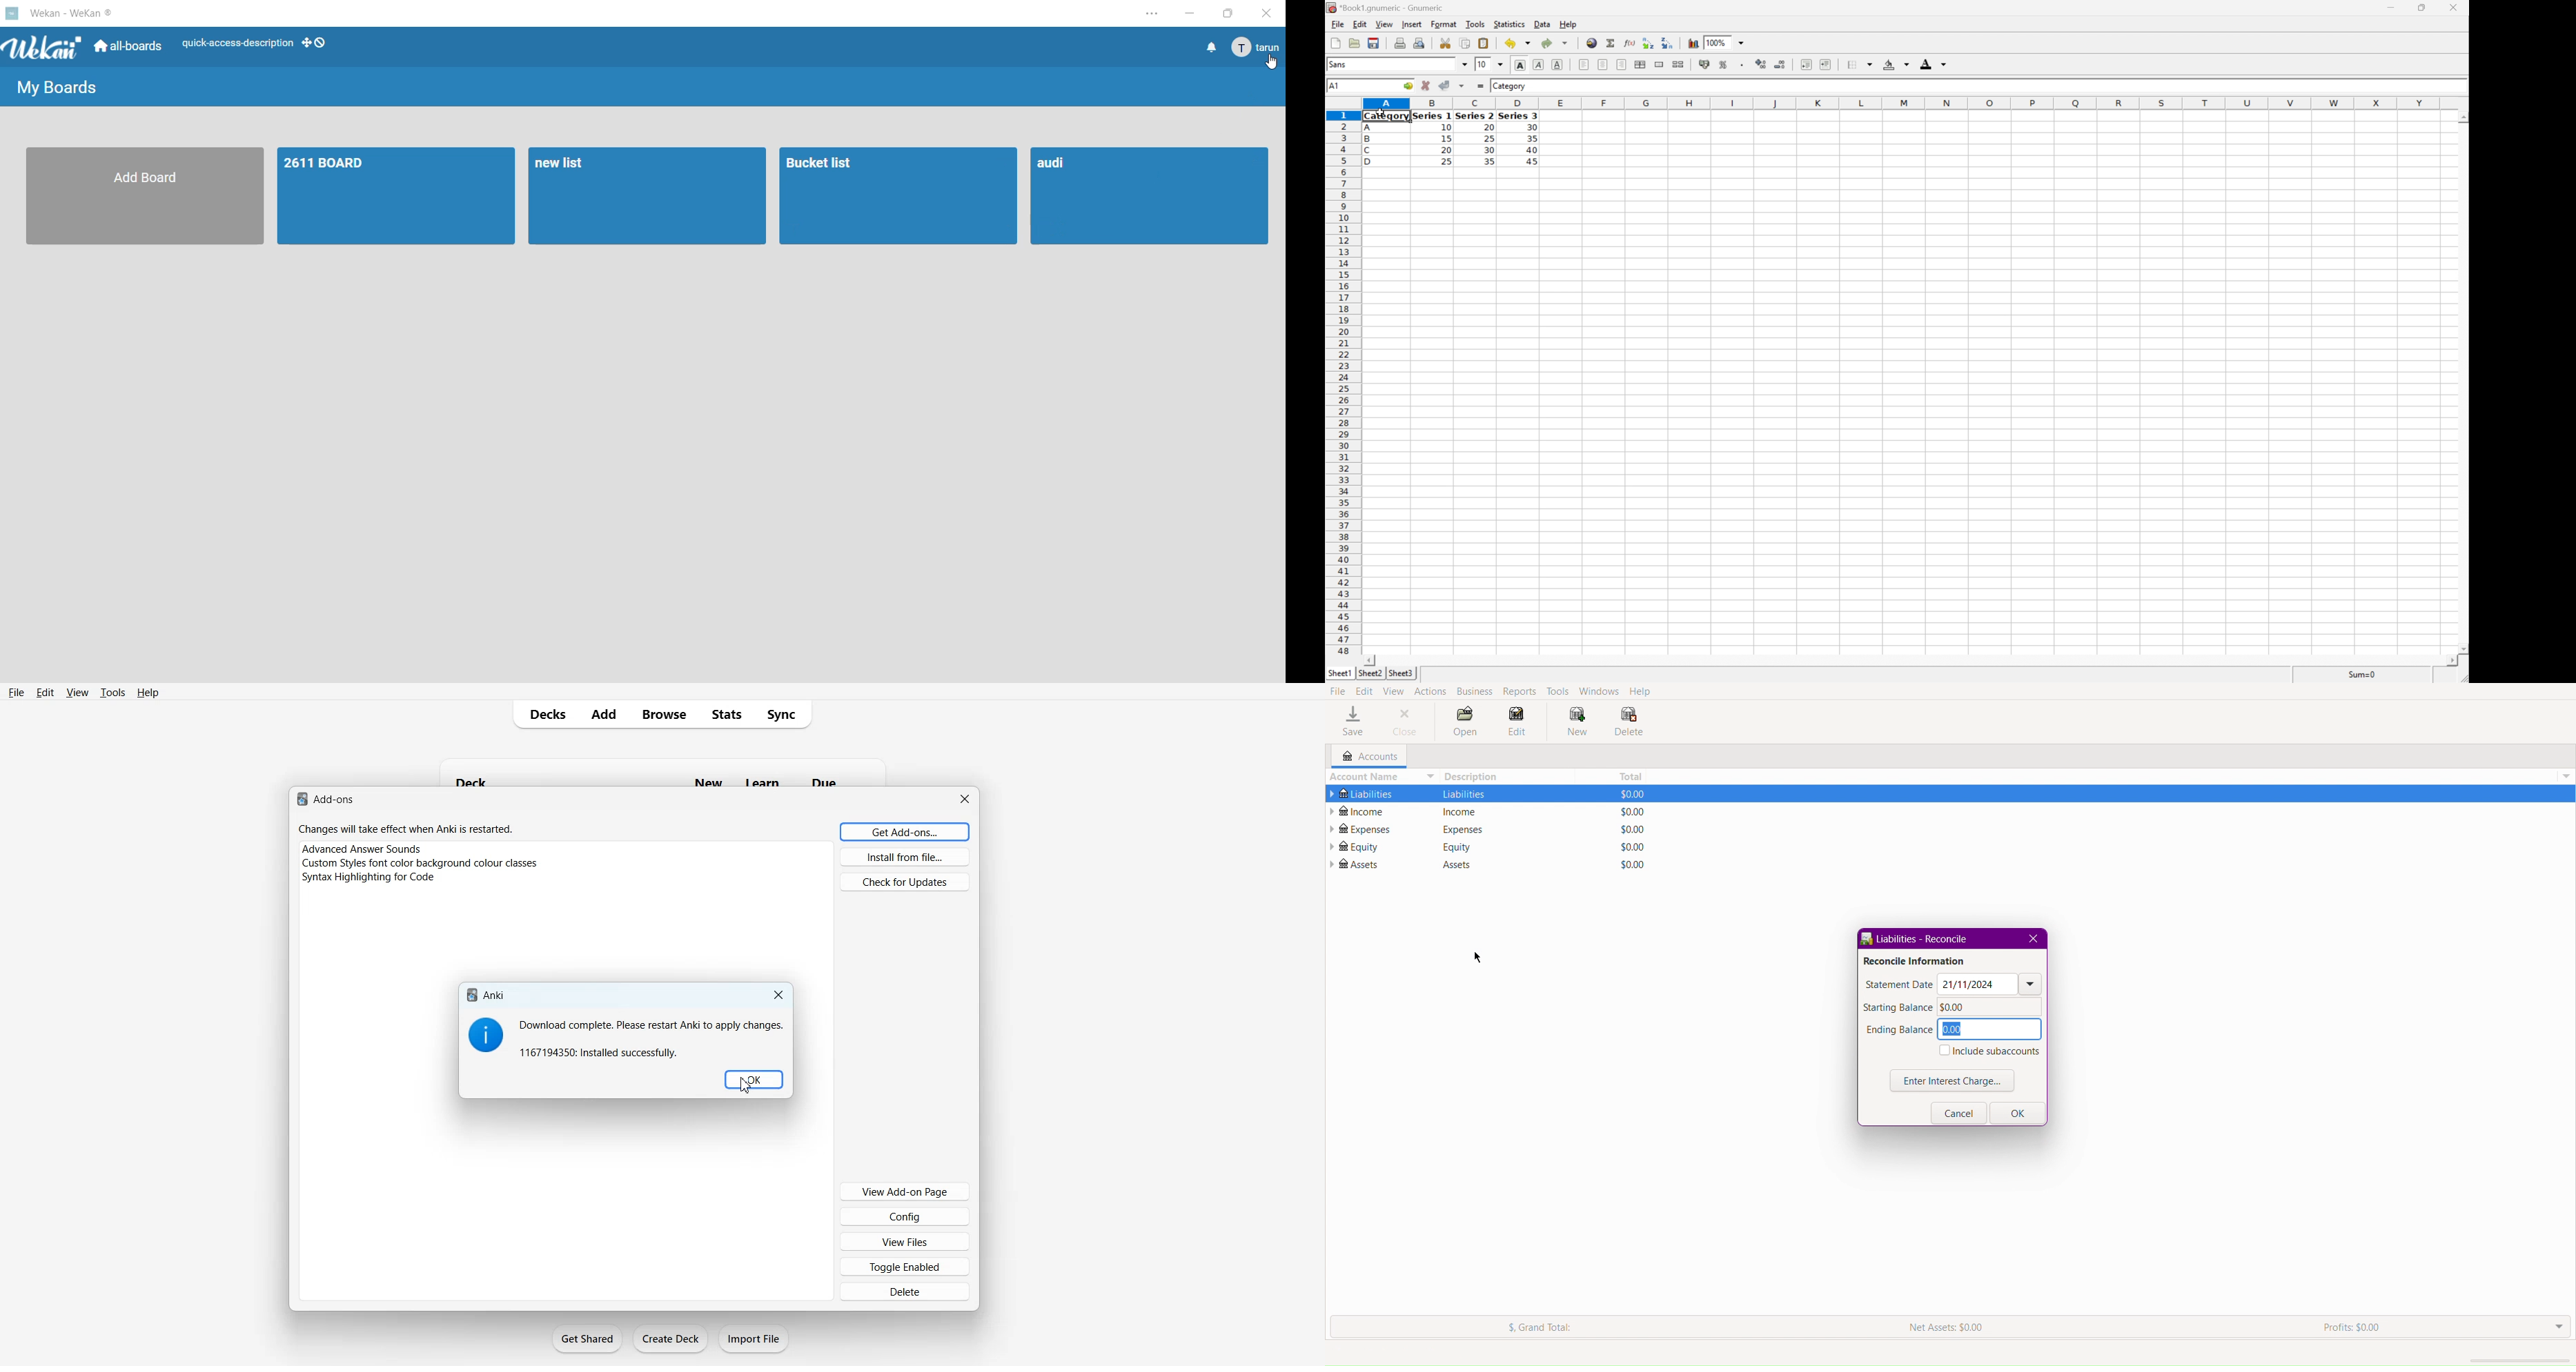  What do you see at coordinates (1553, 42) in the screenshot?
I see `Redo` at bounding box center [1553, 42].